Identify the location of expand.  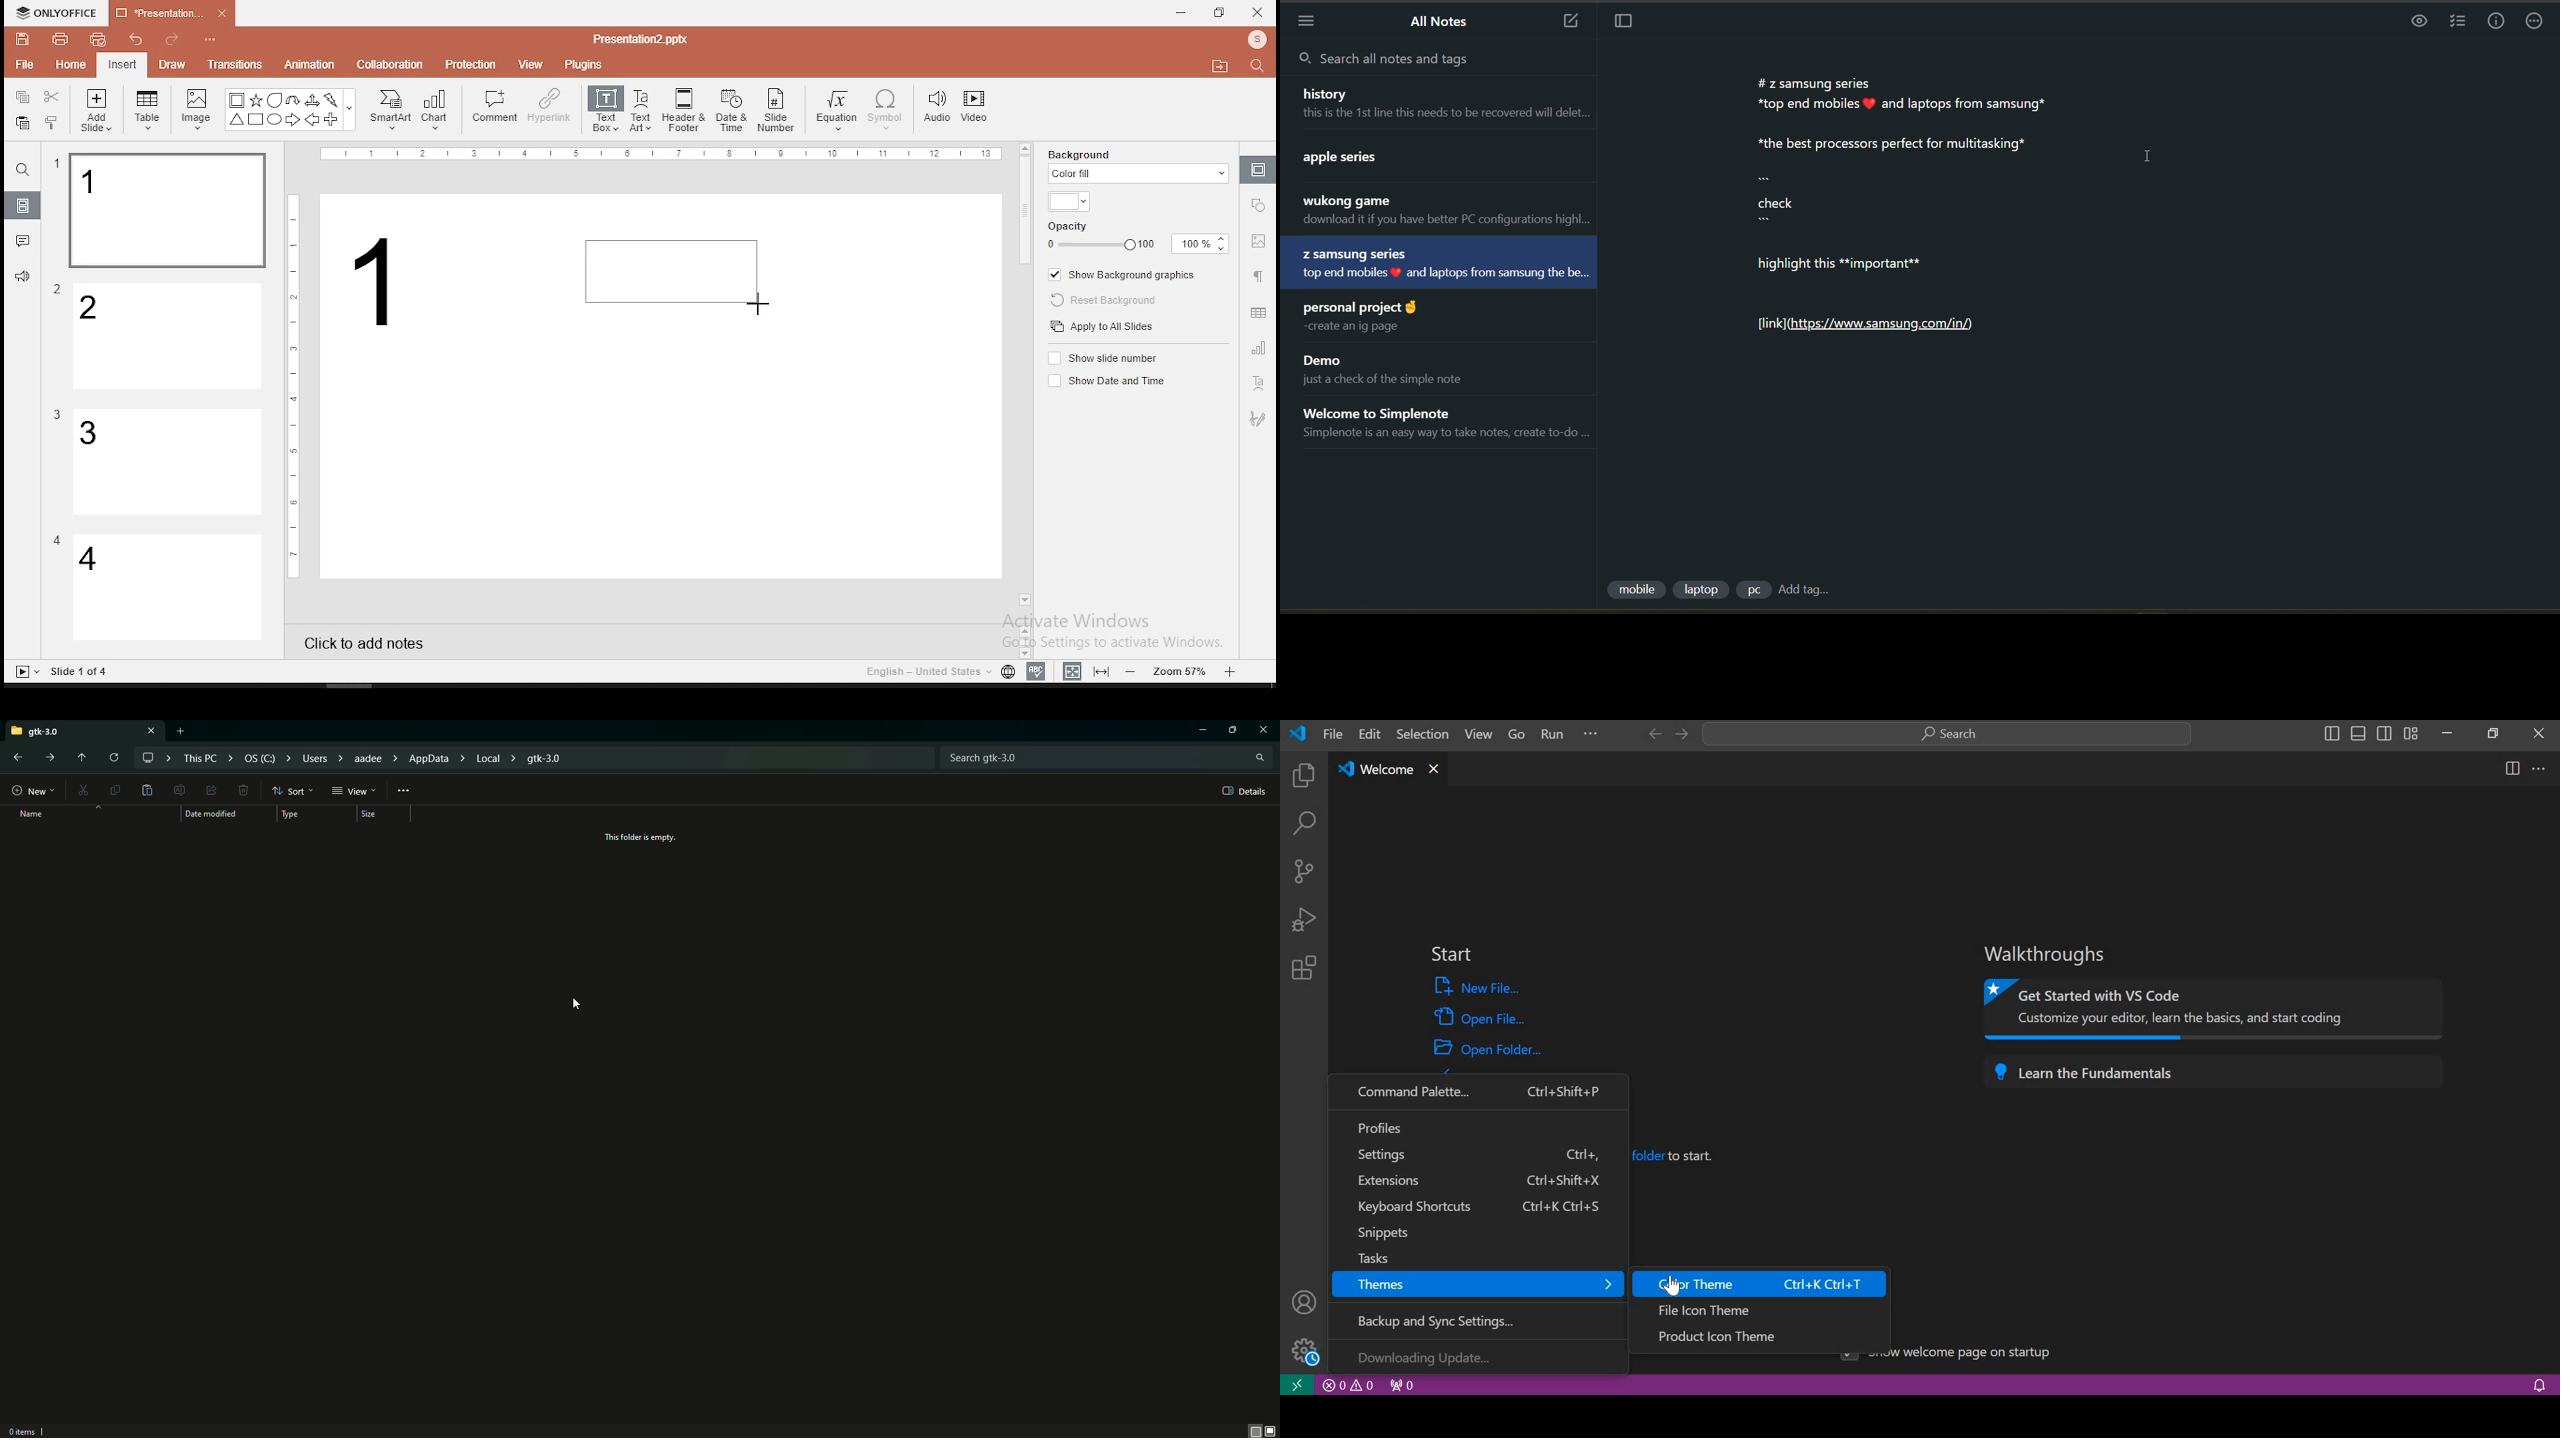
(1591, 736).